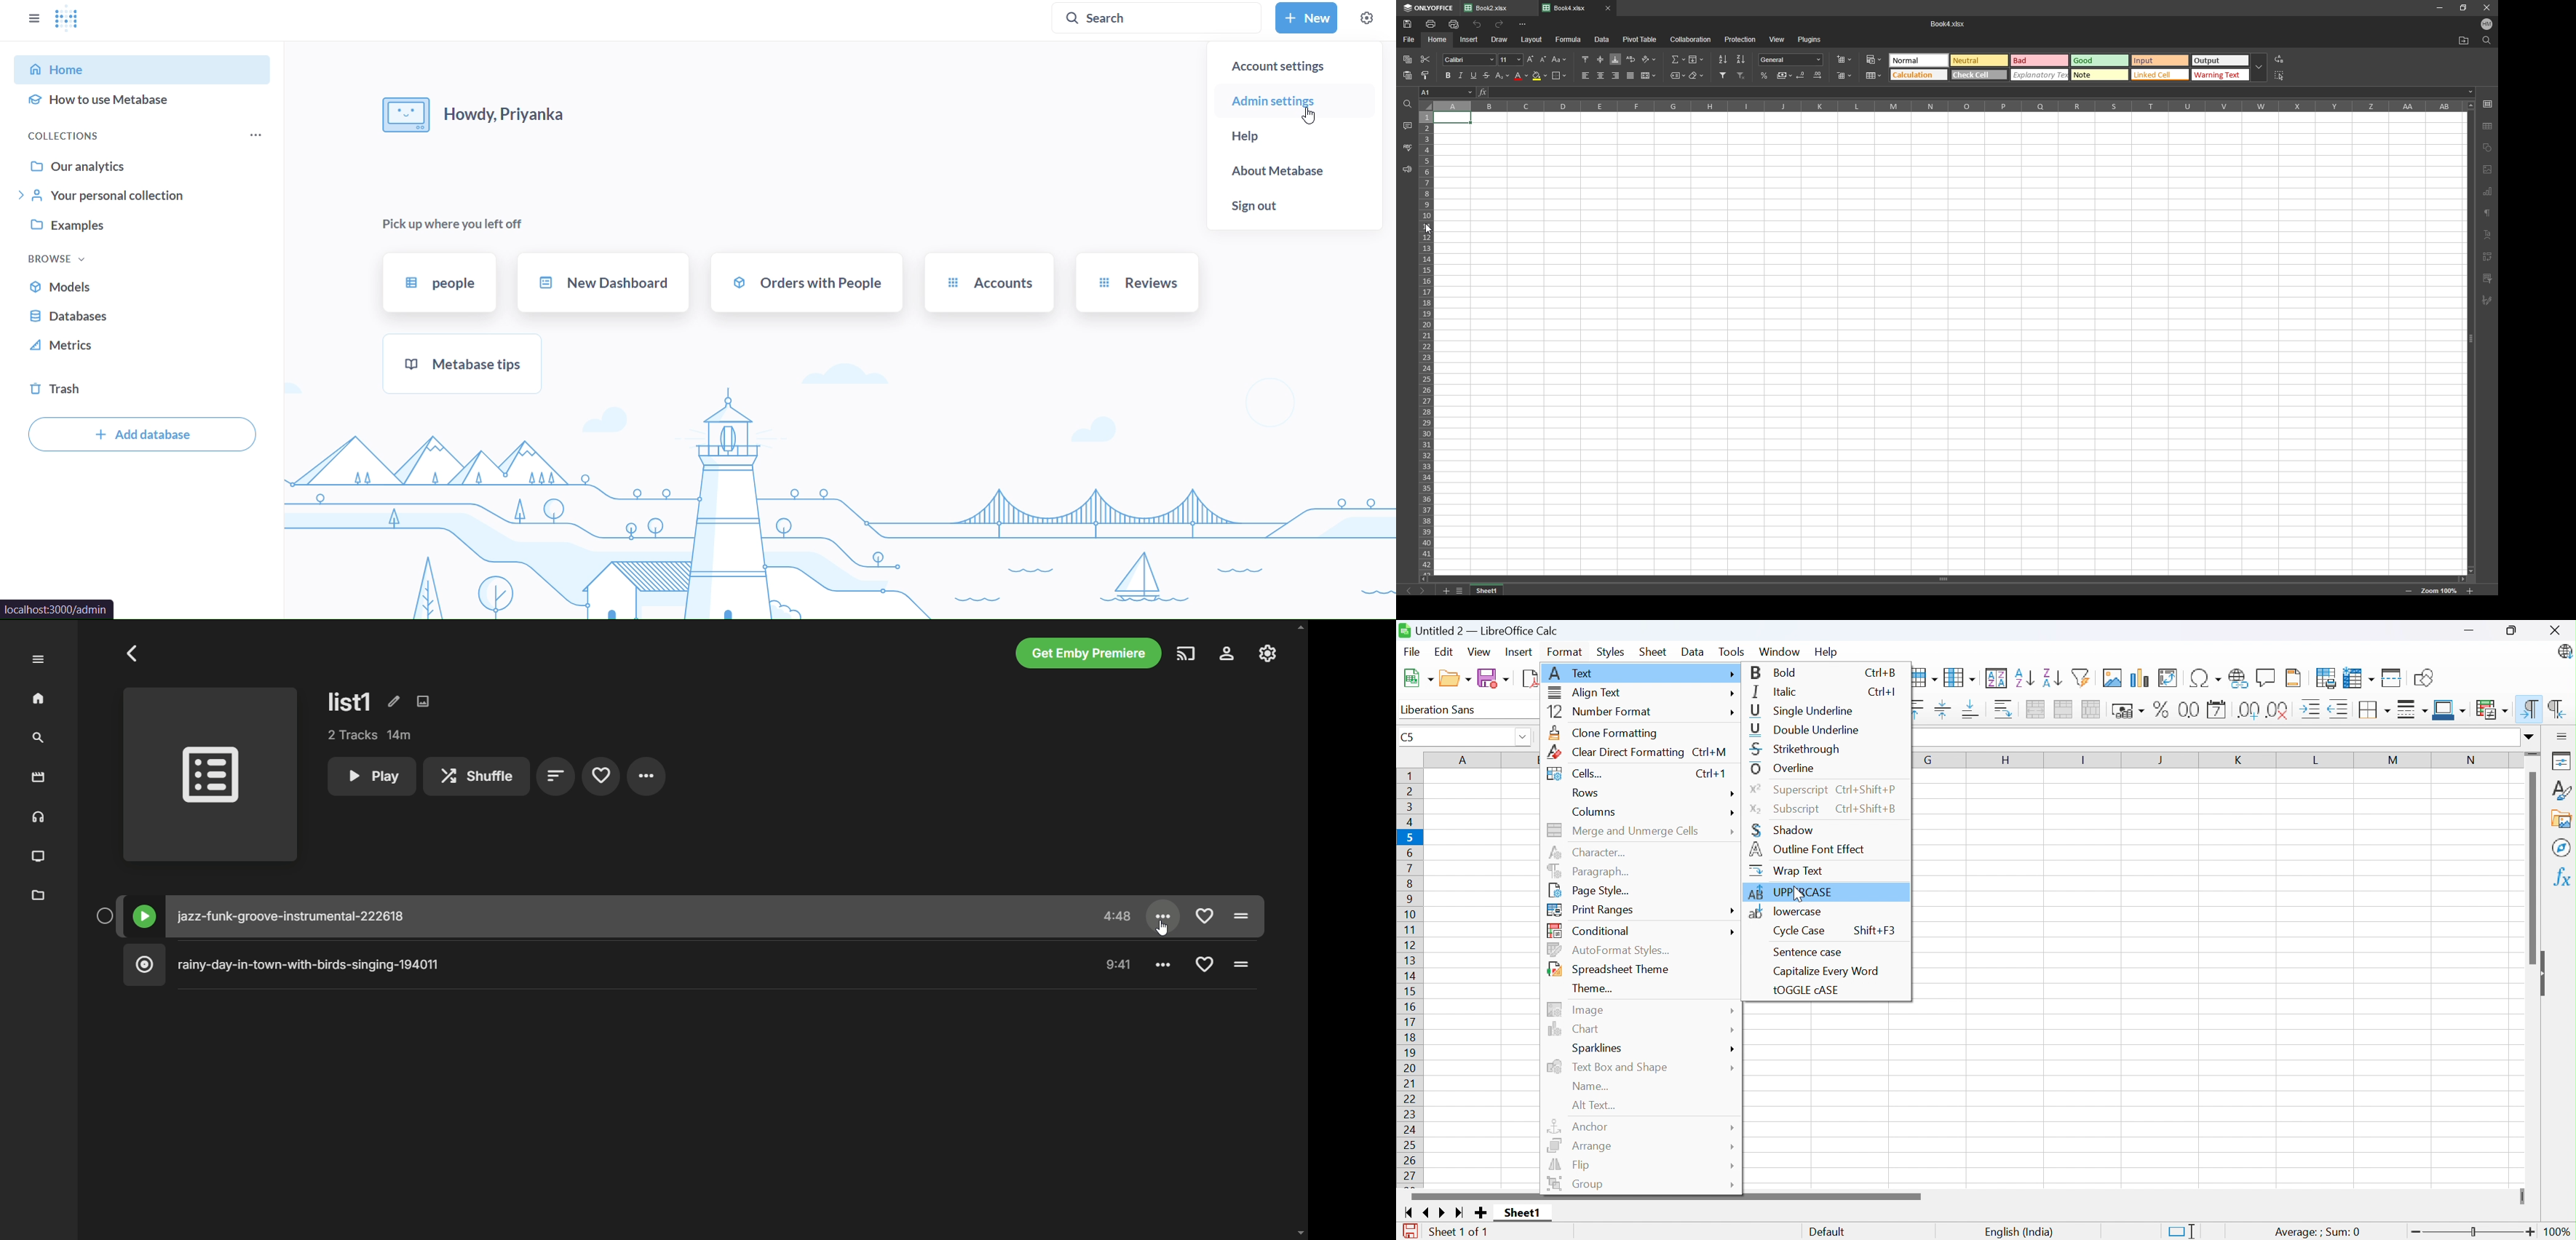 Image resolution: width=2576 pixels, height=1260 pixels. Describe the element at coordinates (1408, 127) in the screenshot. I see `comment` at that location.